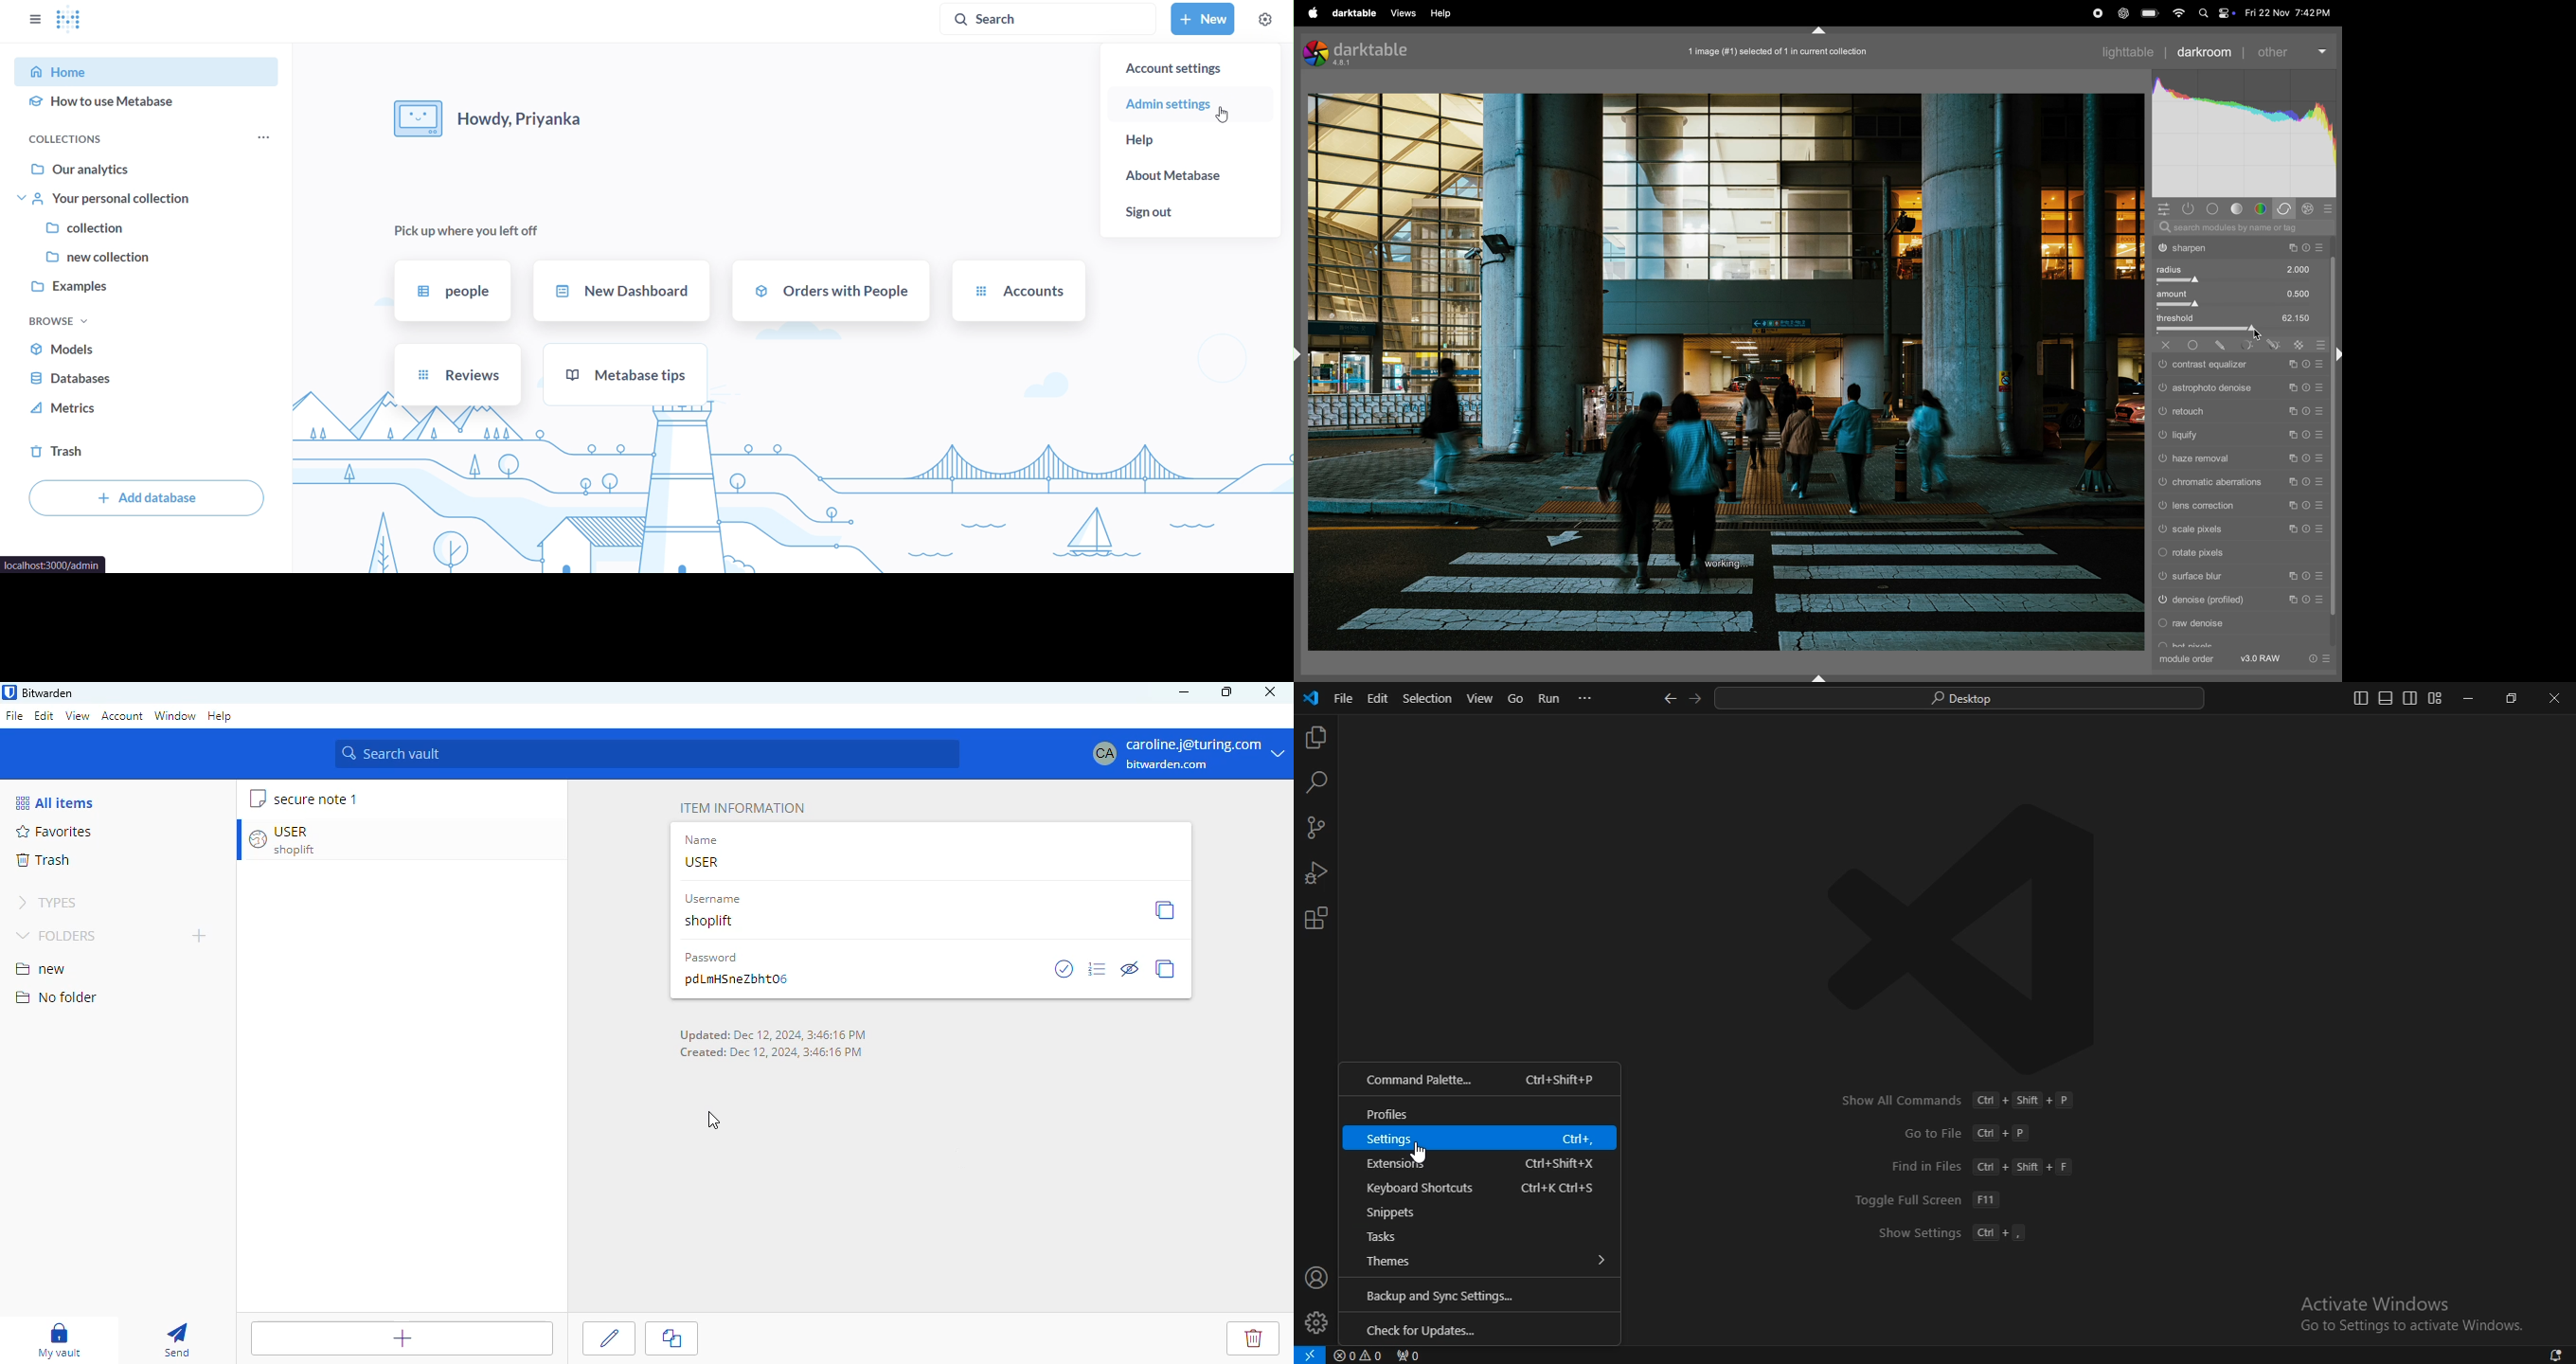 The image size is (2576, 1372). Describe the element at coordinates (2285, 209) in the screenshot. I see `correct` at that location.